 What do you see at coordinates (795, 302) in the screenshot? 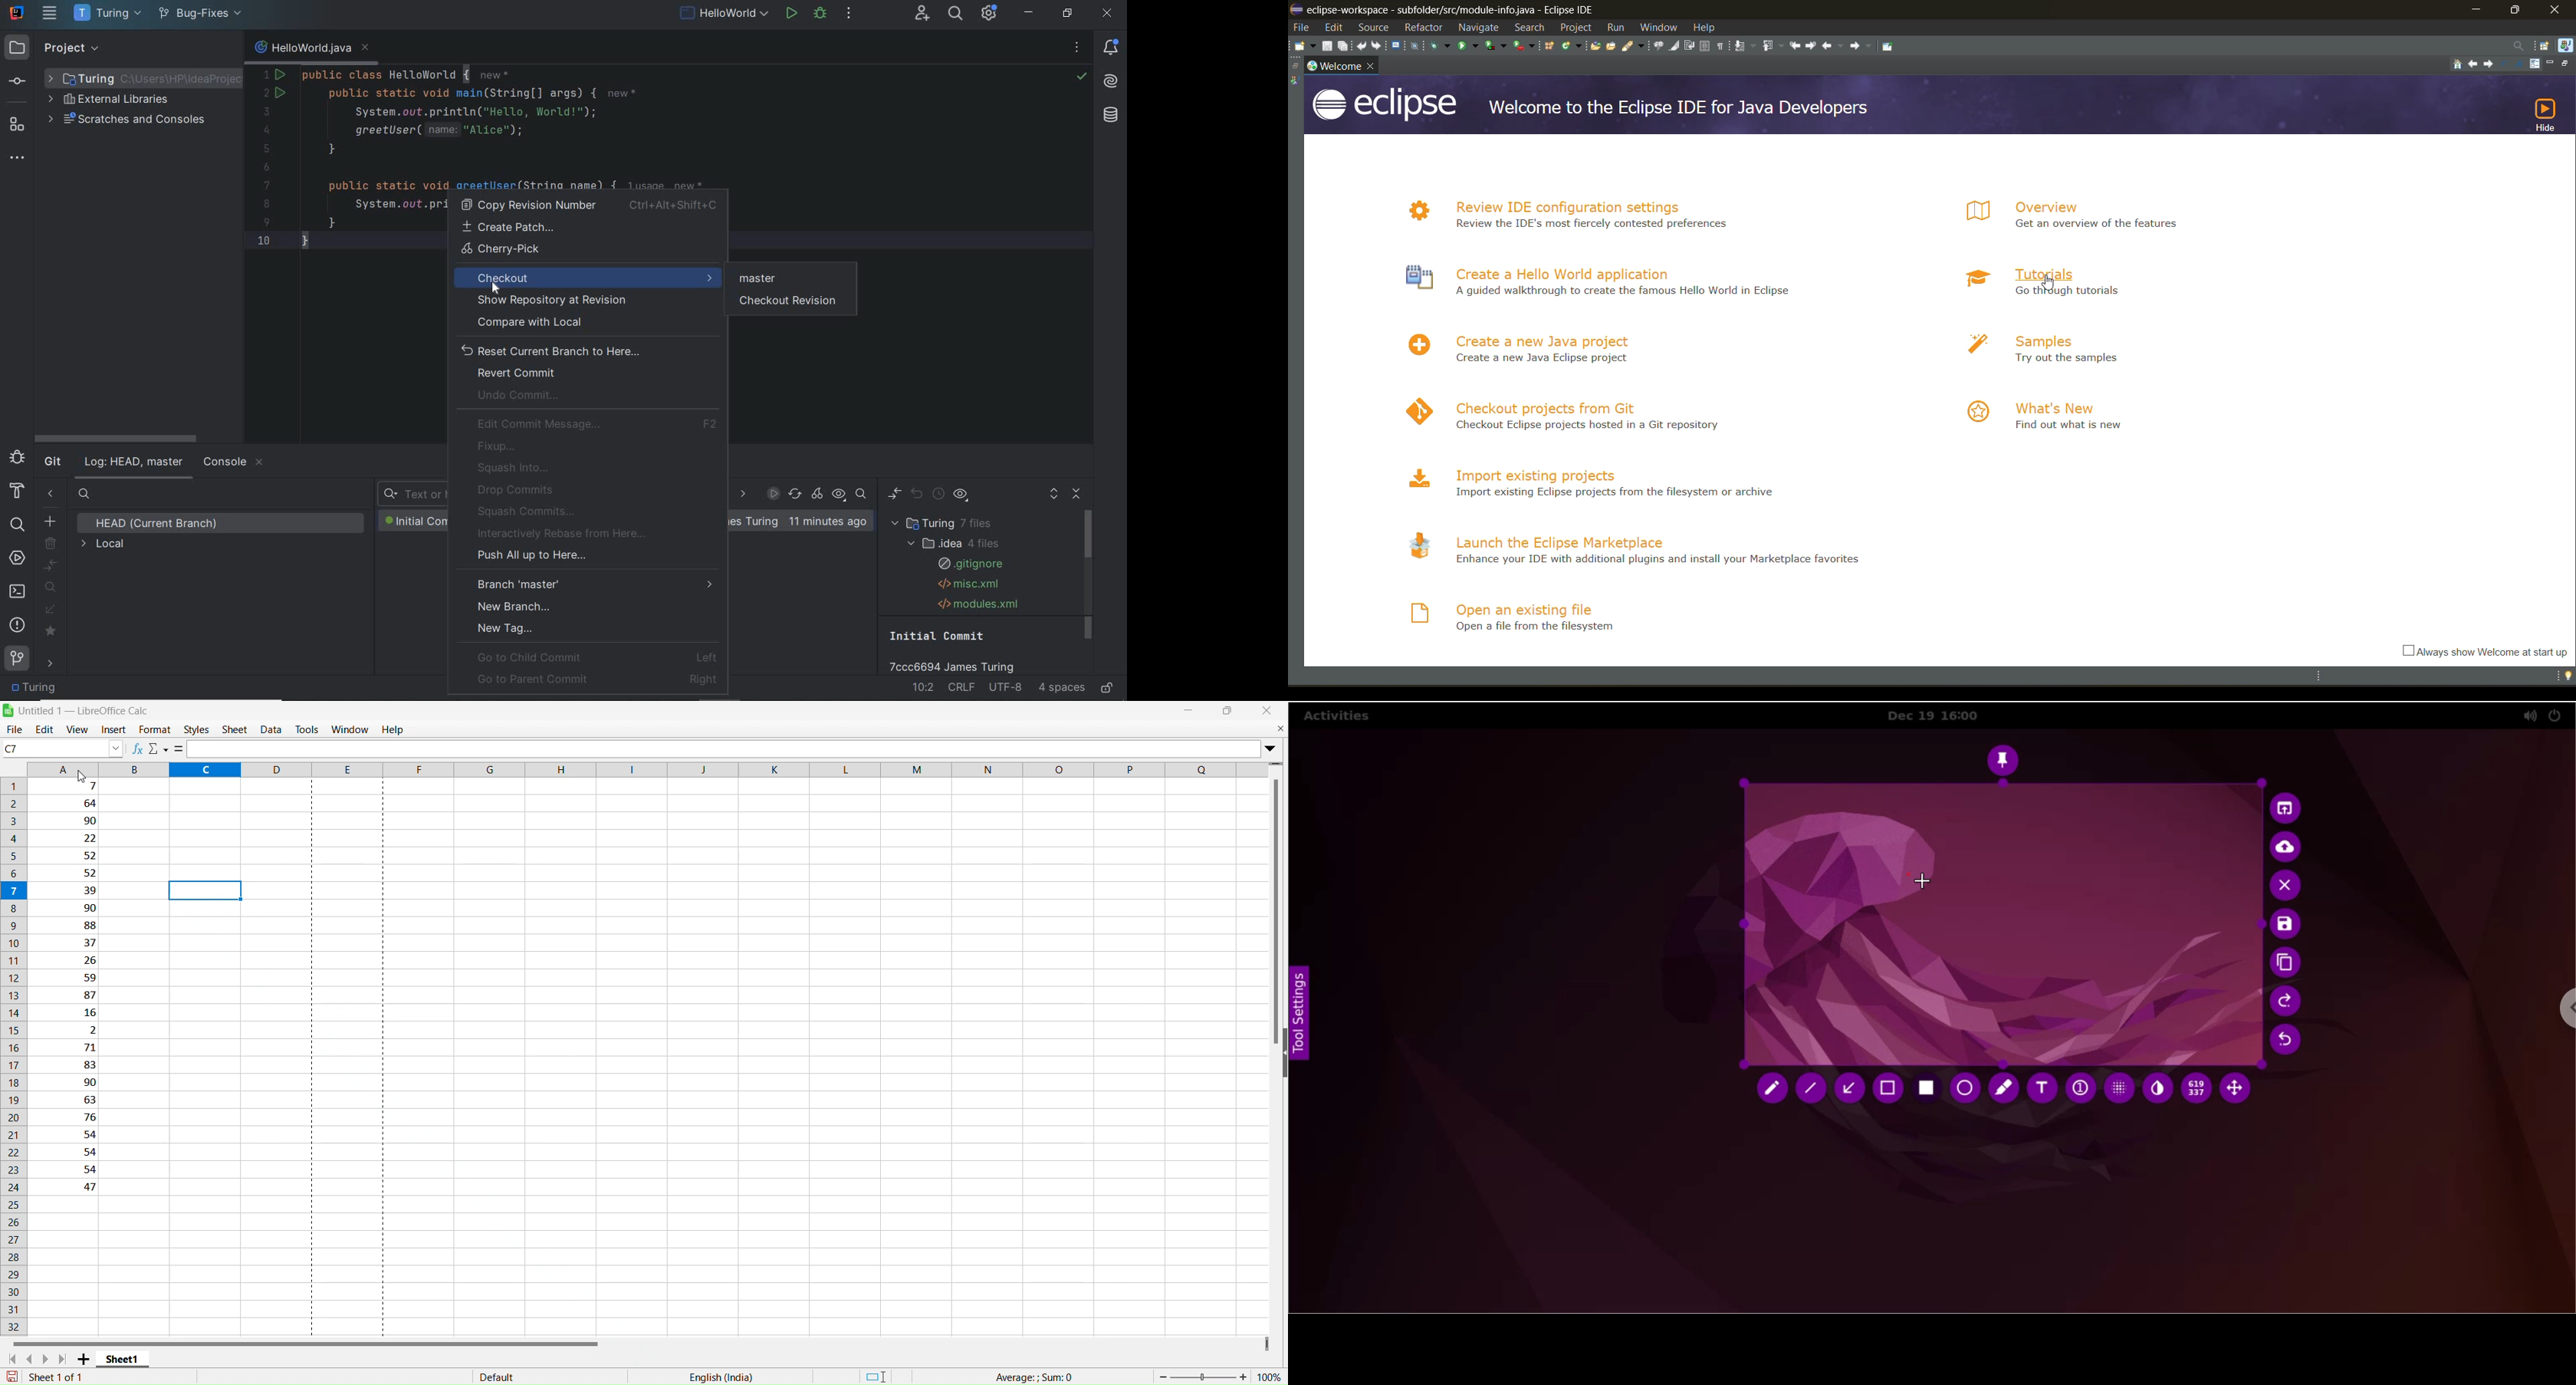
I see `checkout revision` at bounding box center [795, 302].